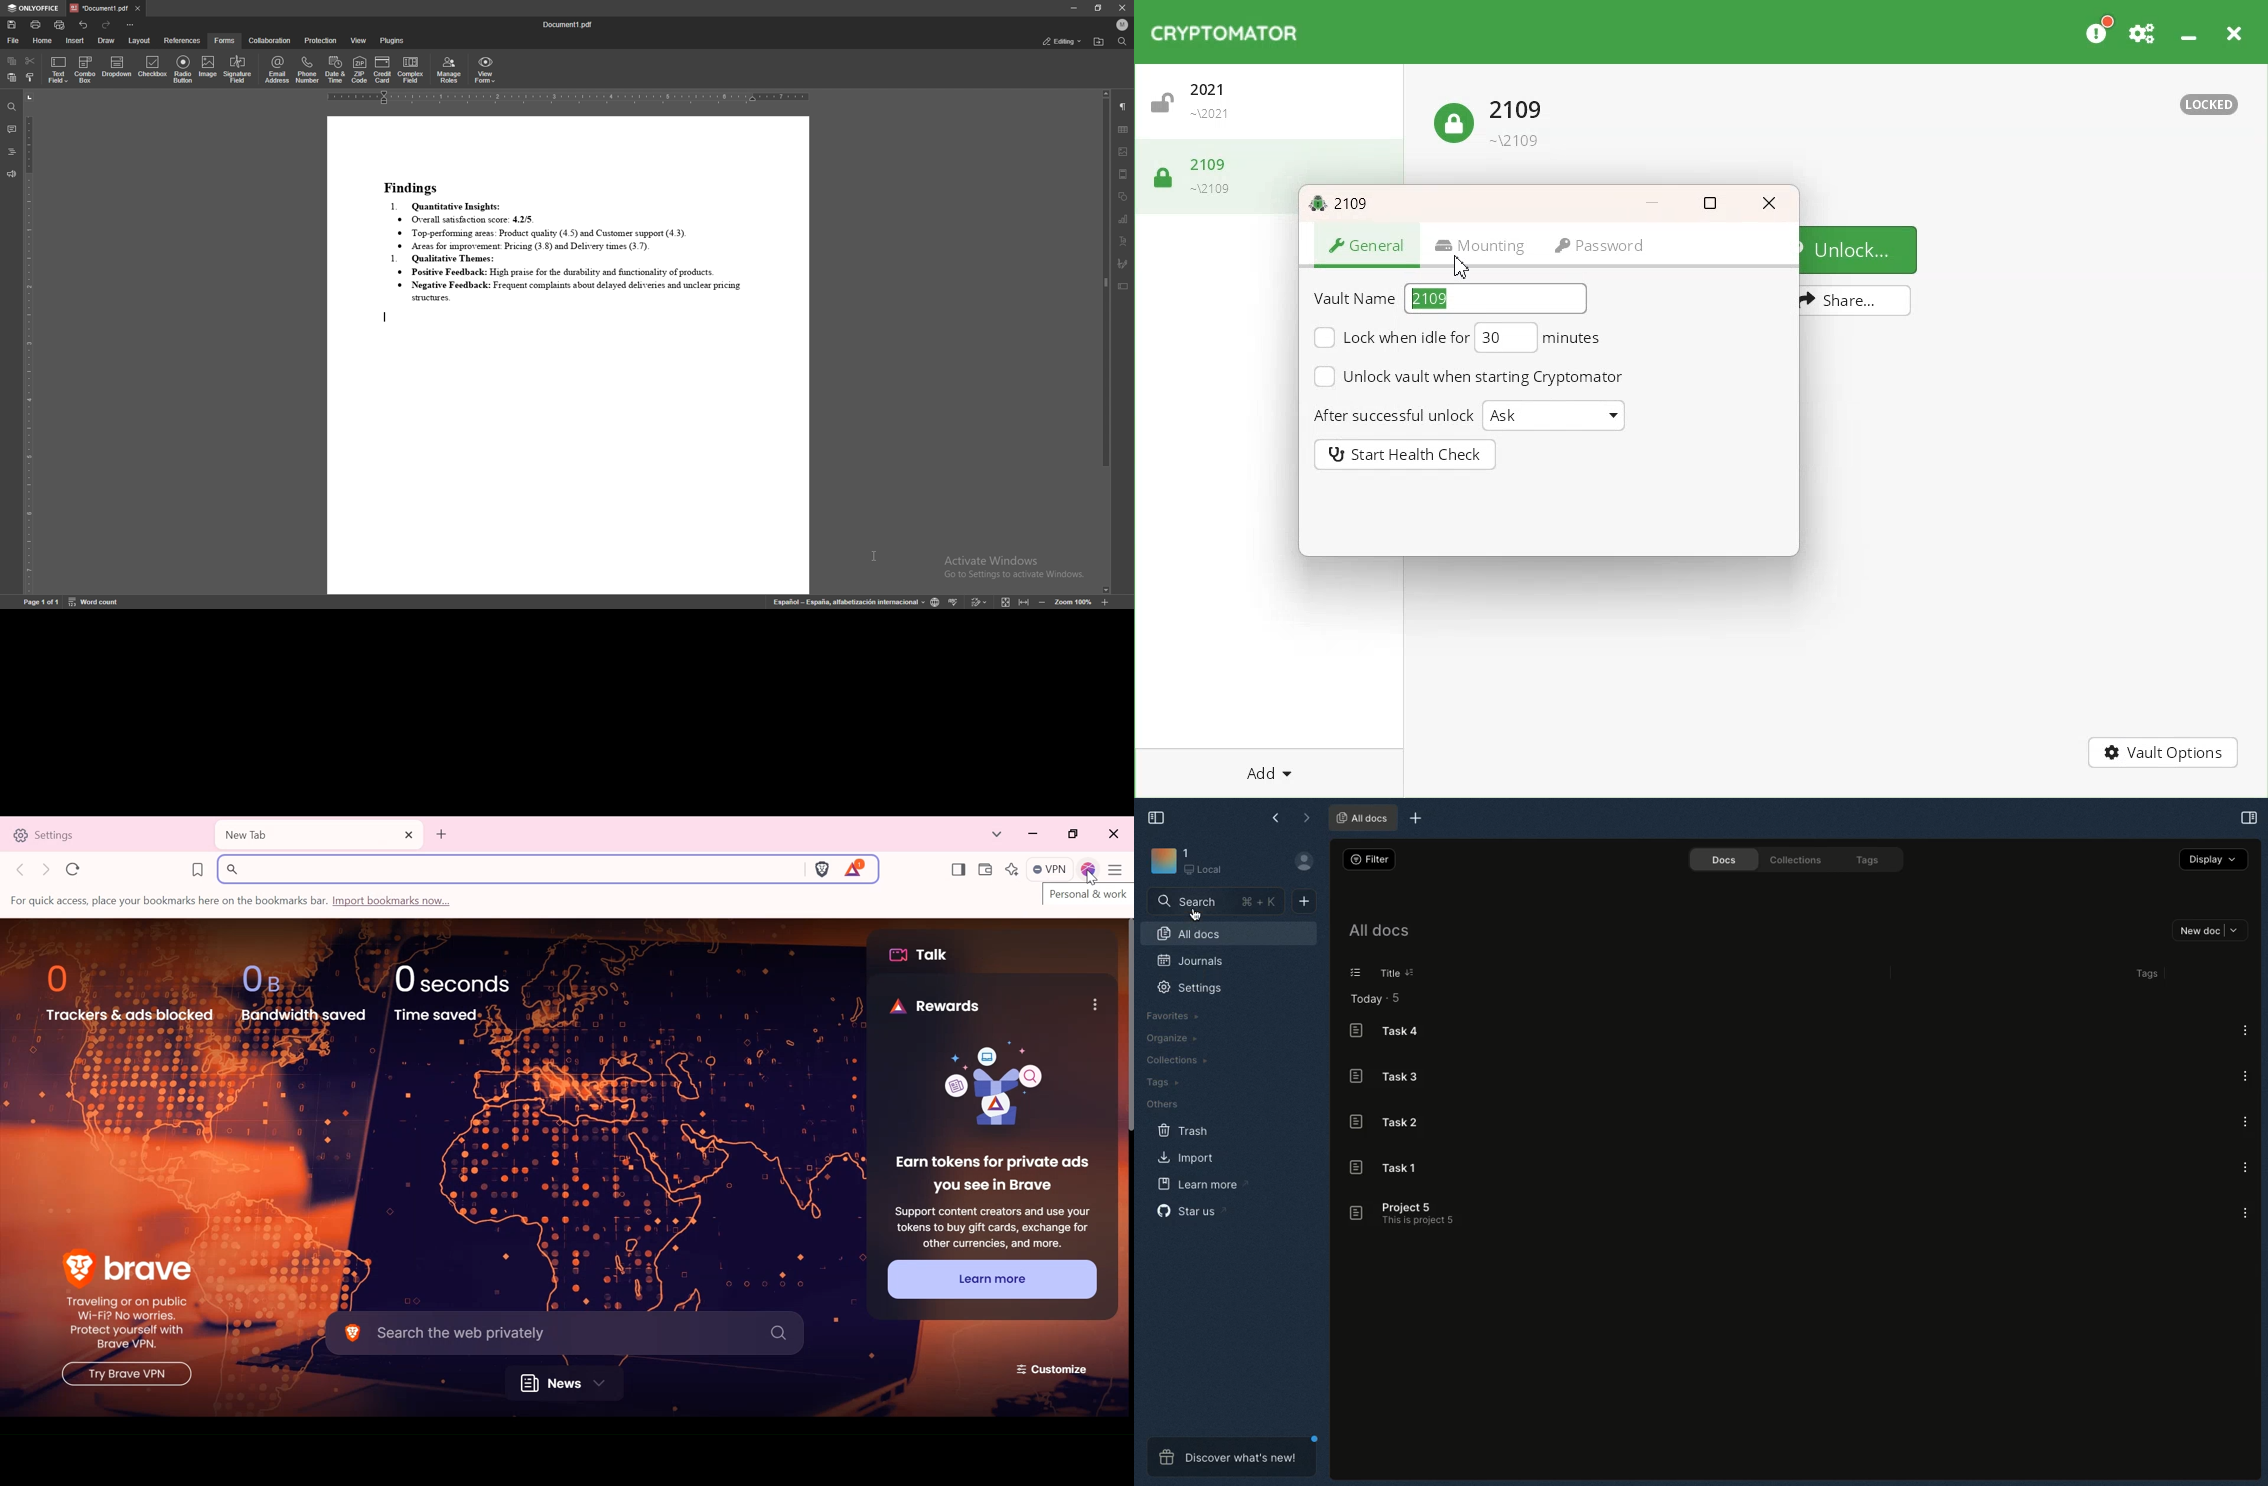 Image resolution: width=2268 pixels, height=1512 pixels. I want to click on text art, so click(1123, 241).